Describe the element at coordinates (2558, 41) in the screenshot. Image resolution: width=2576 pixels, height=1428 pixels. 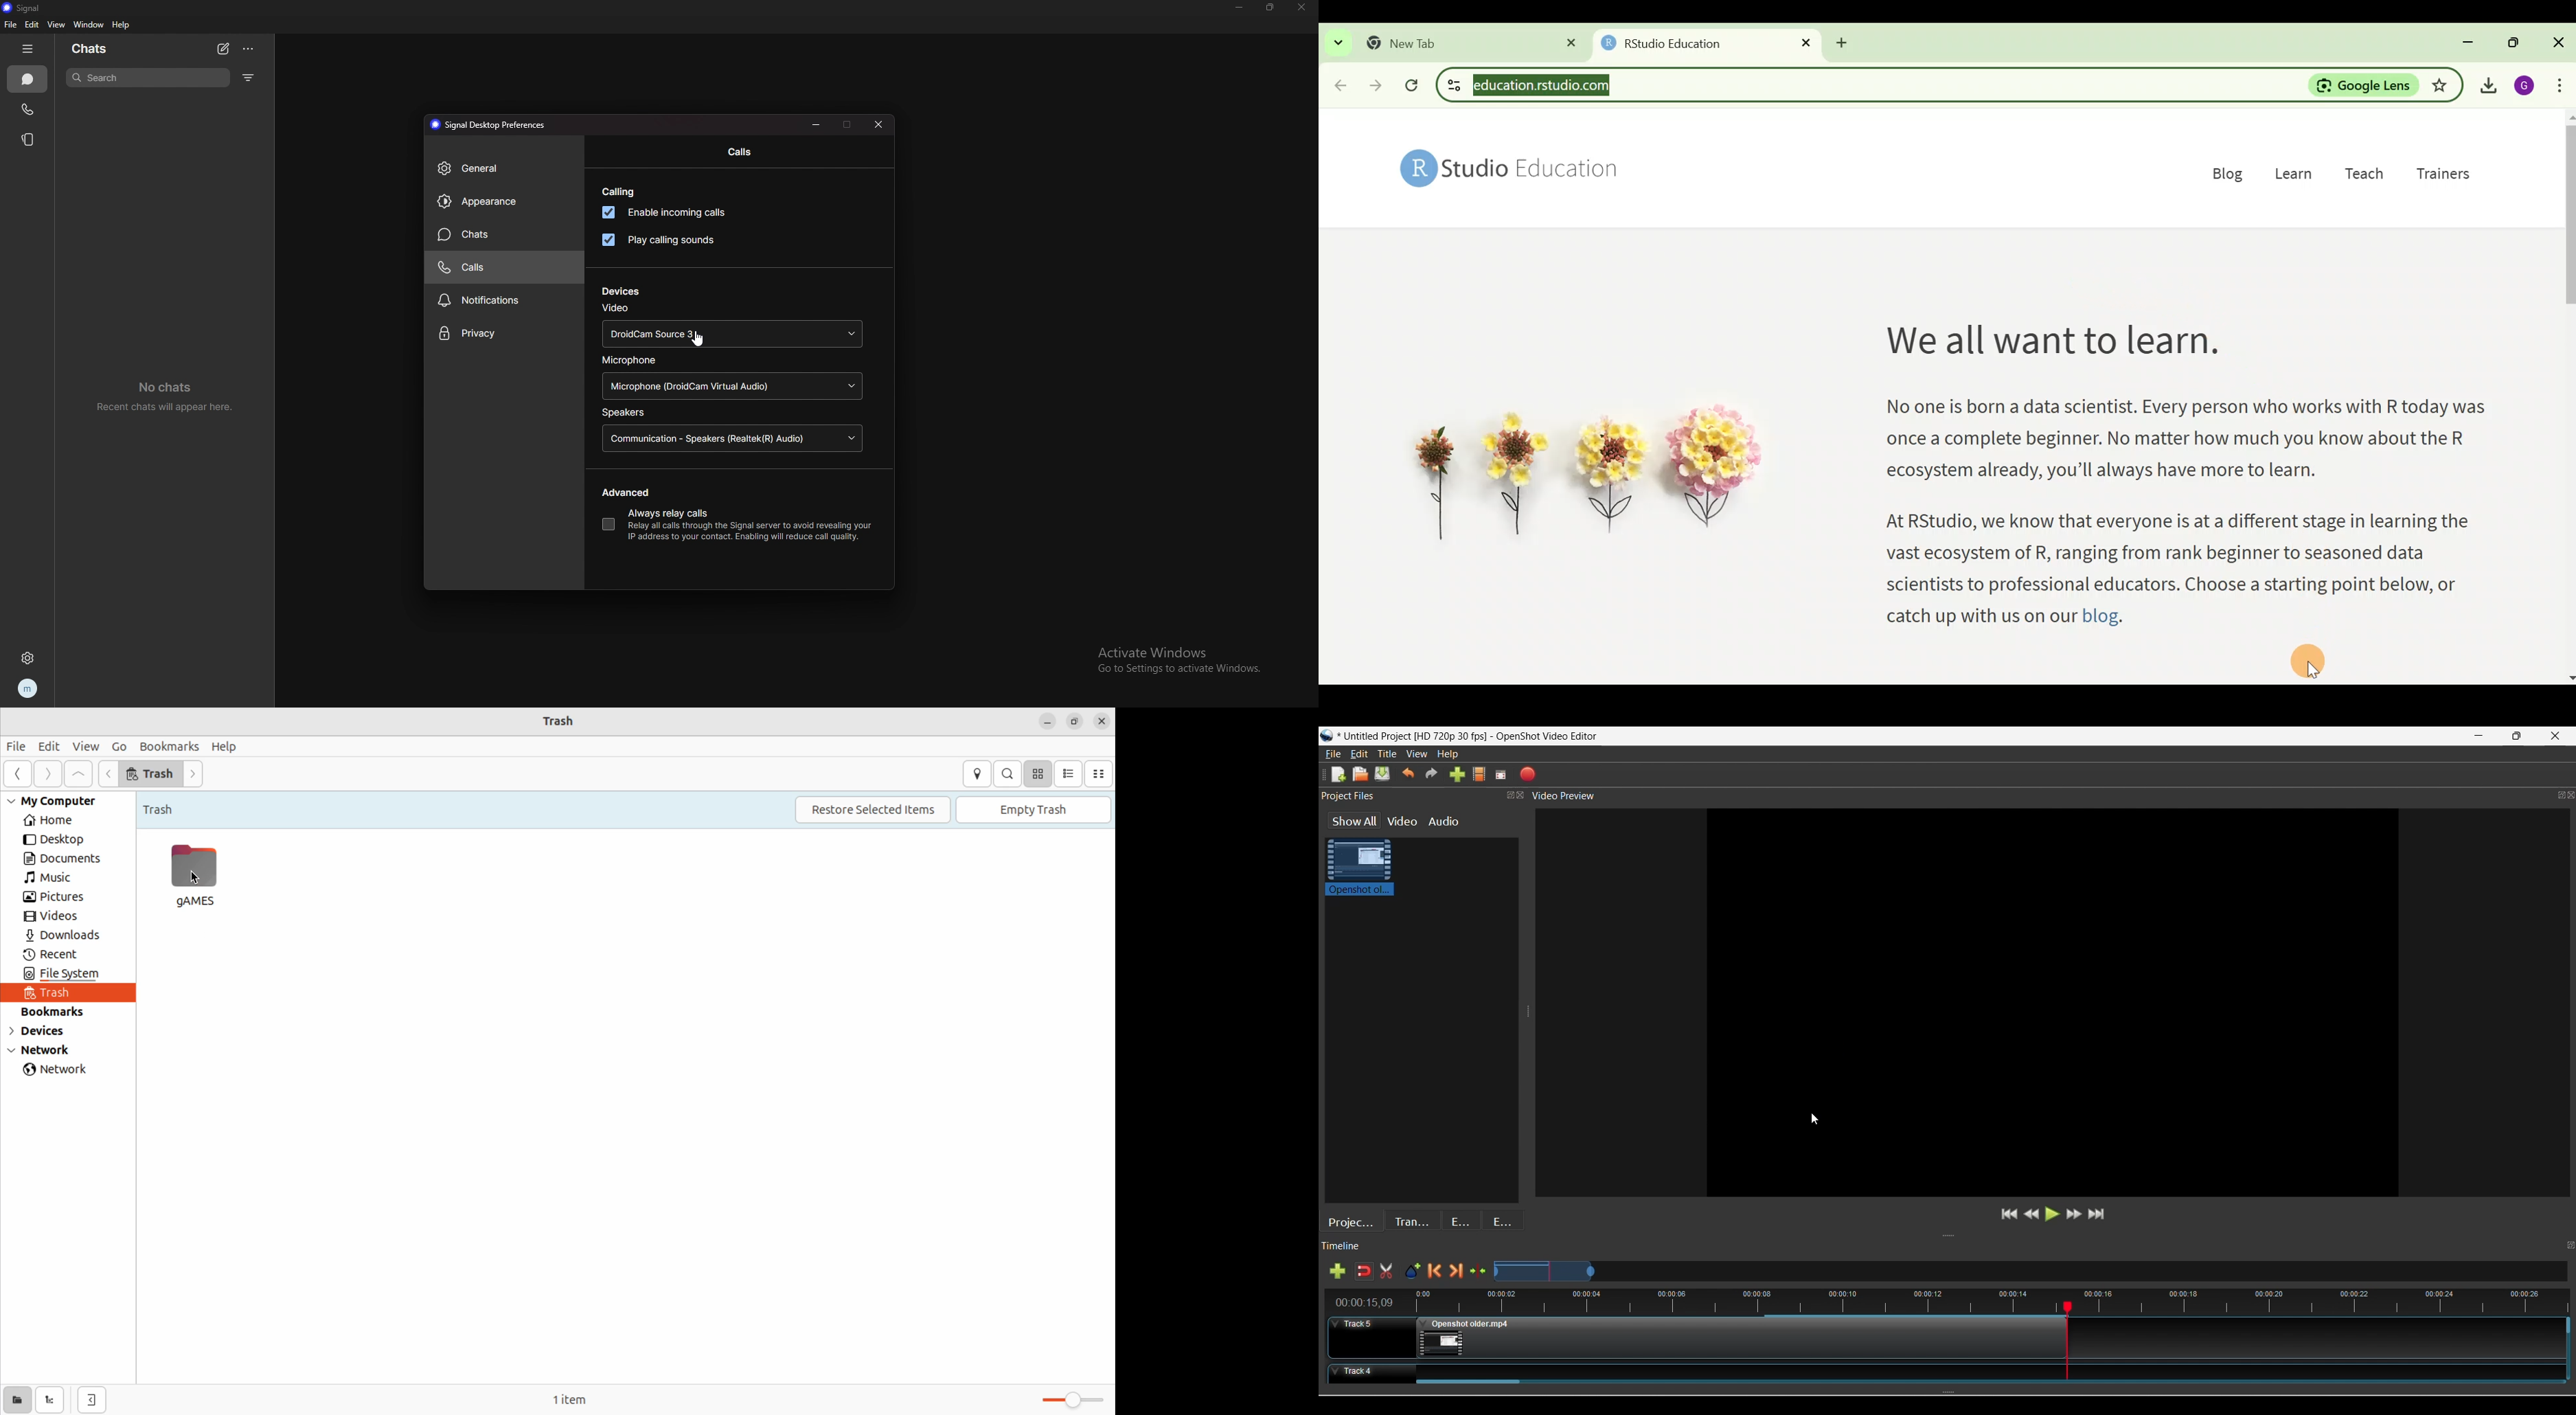
I see `Close` at that location.